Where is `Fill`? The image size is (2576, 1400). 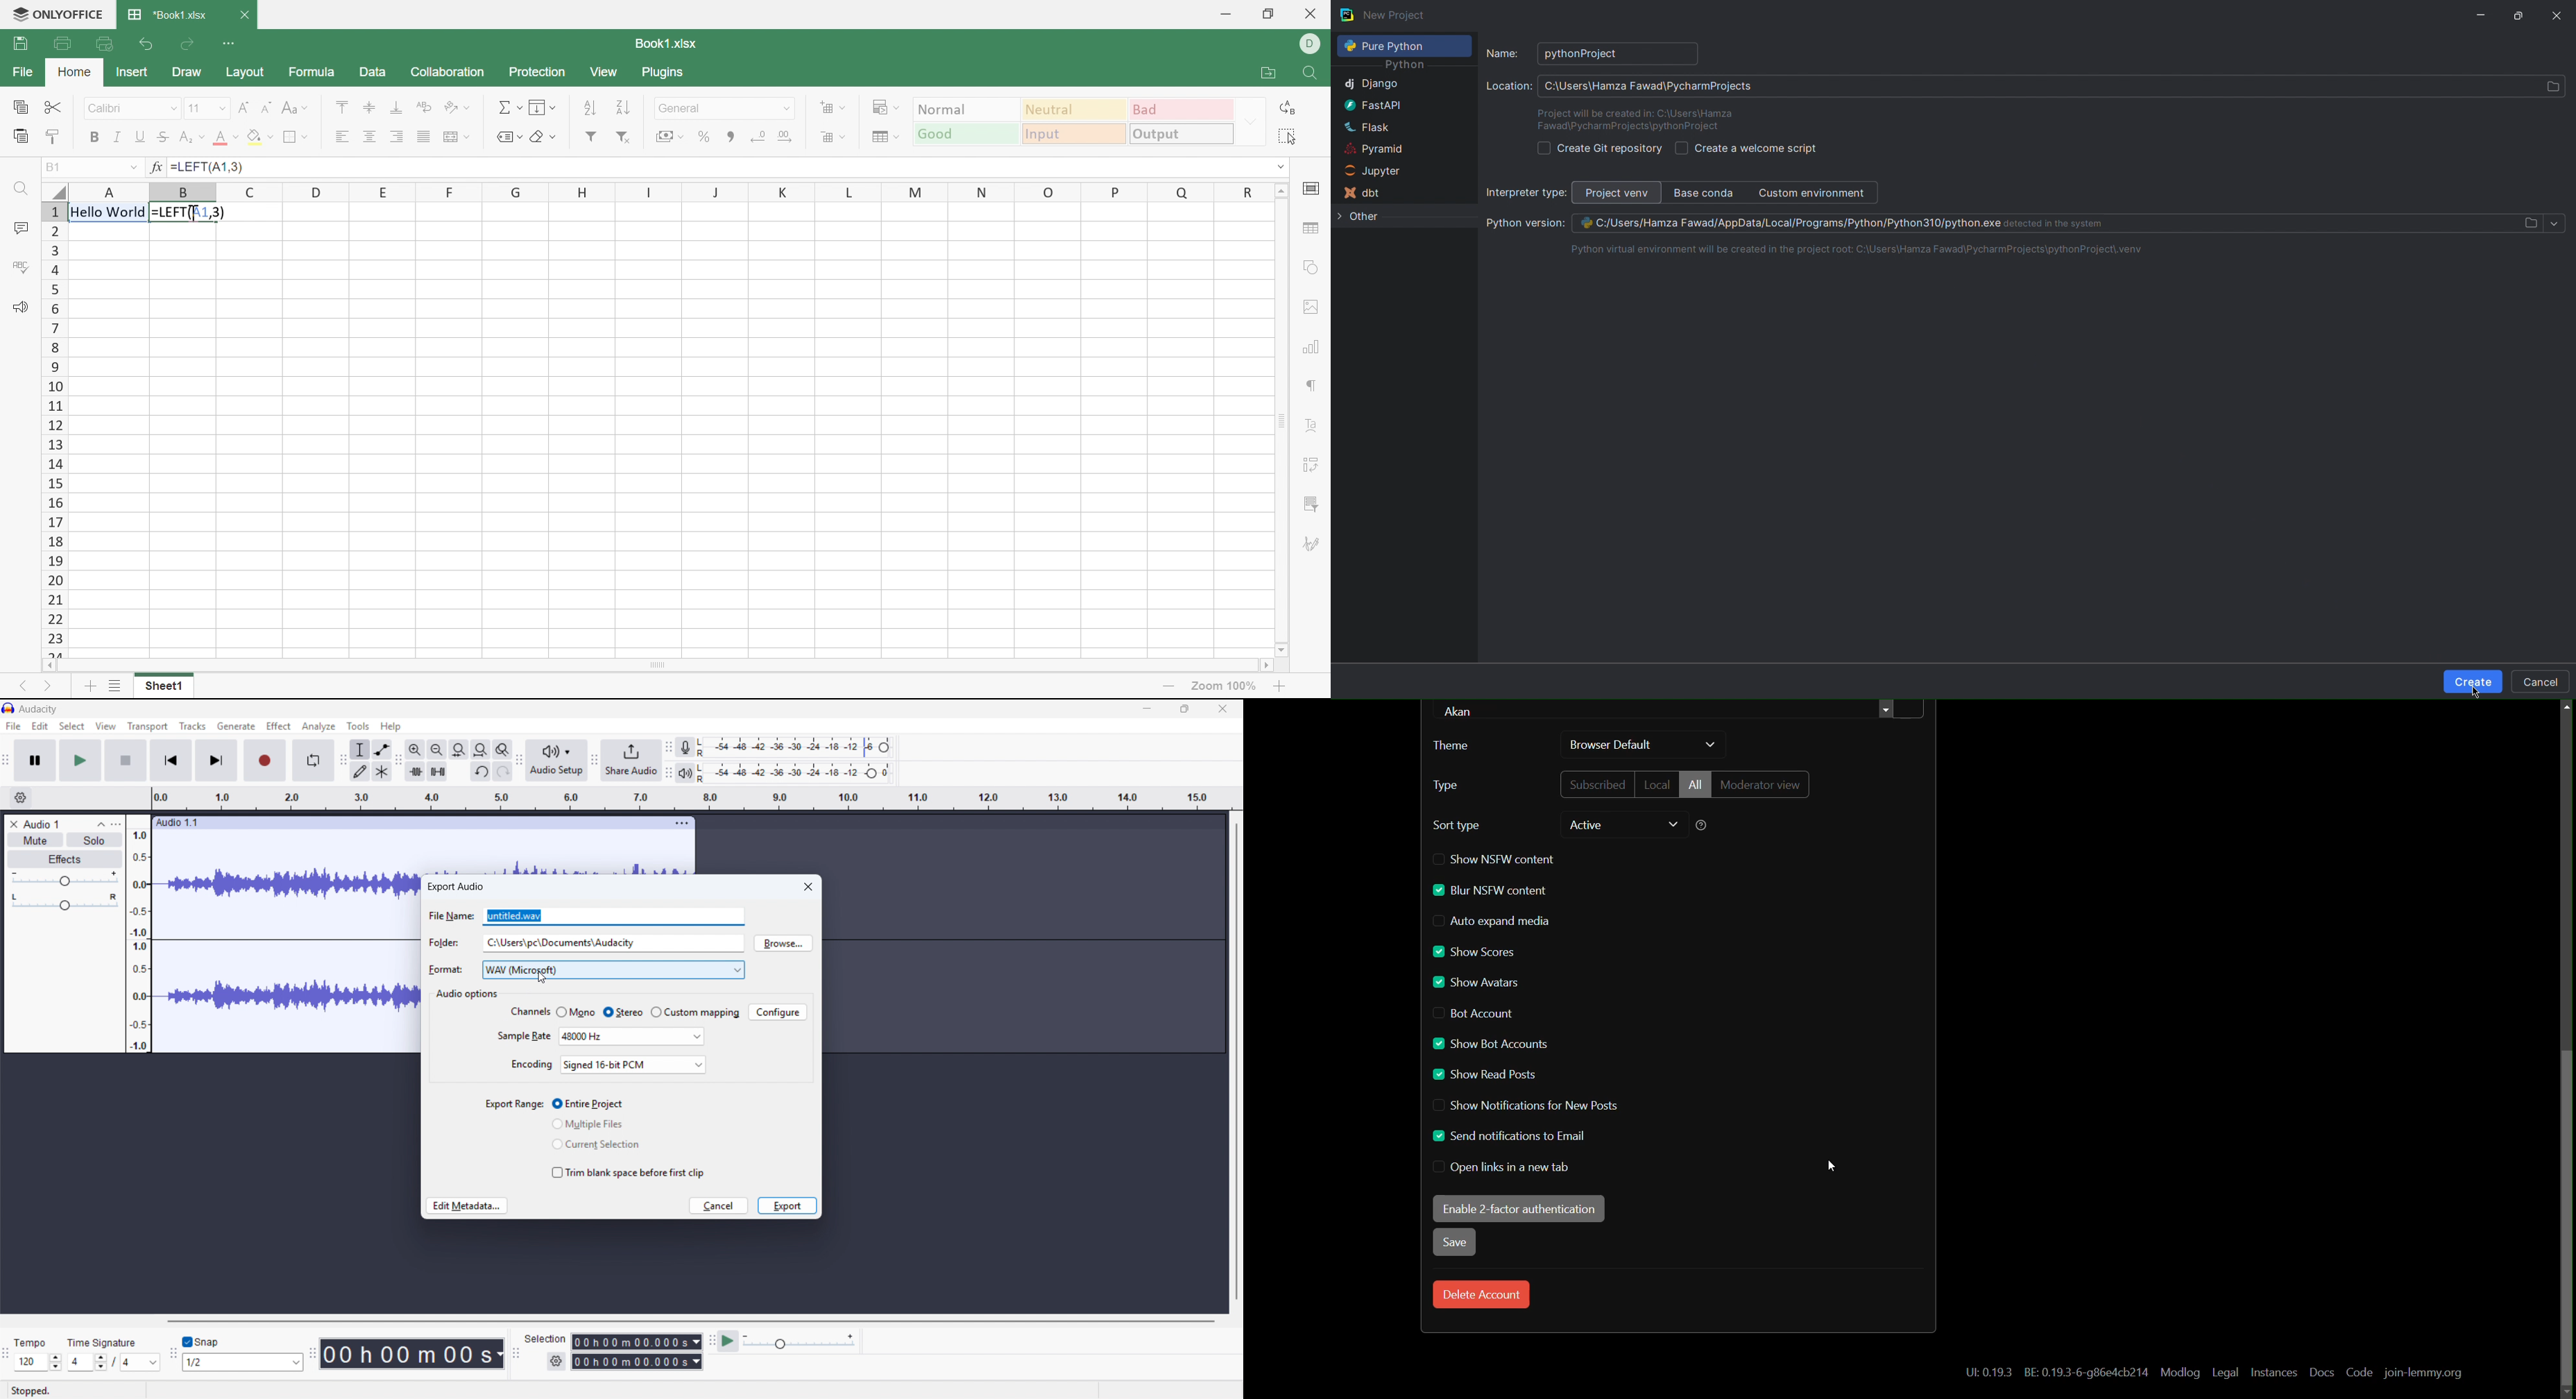 Fill is located at coordinates (541, 106).